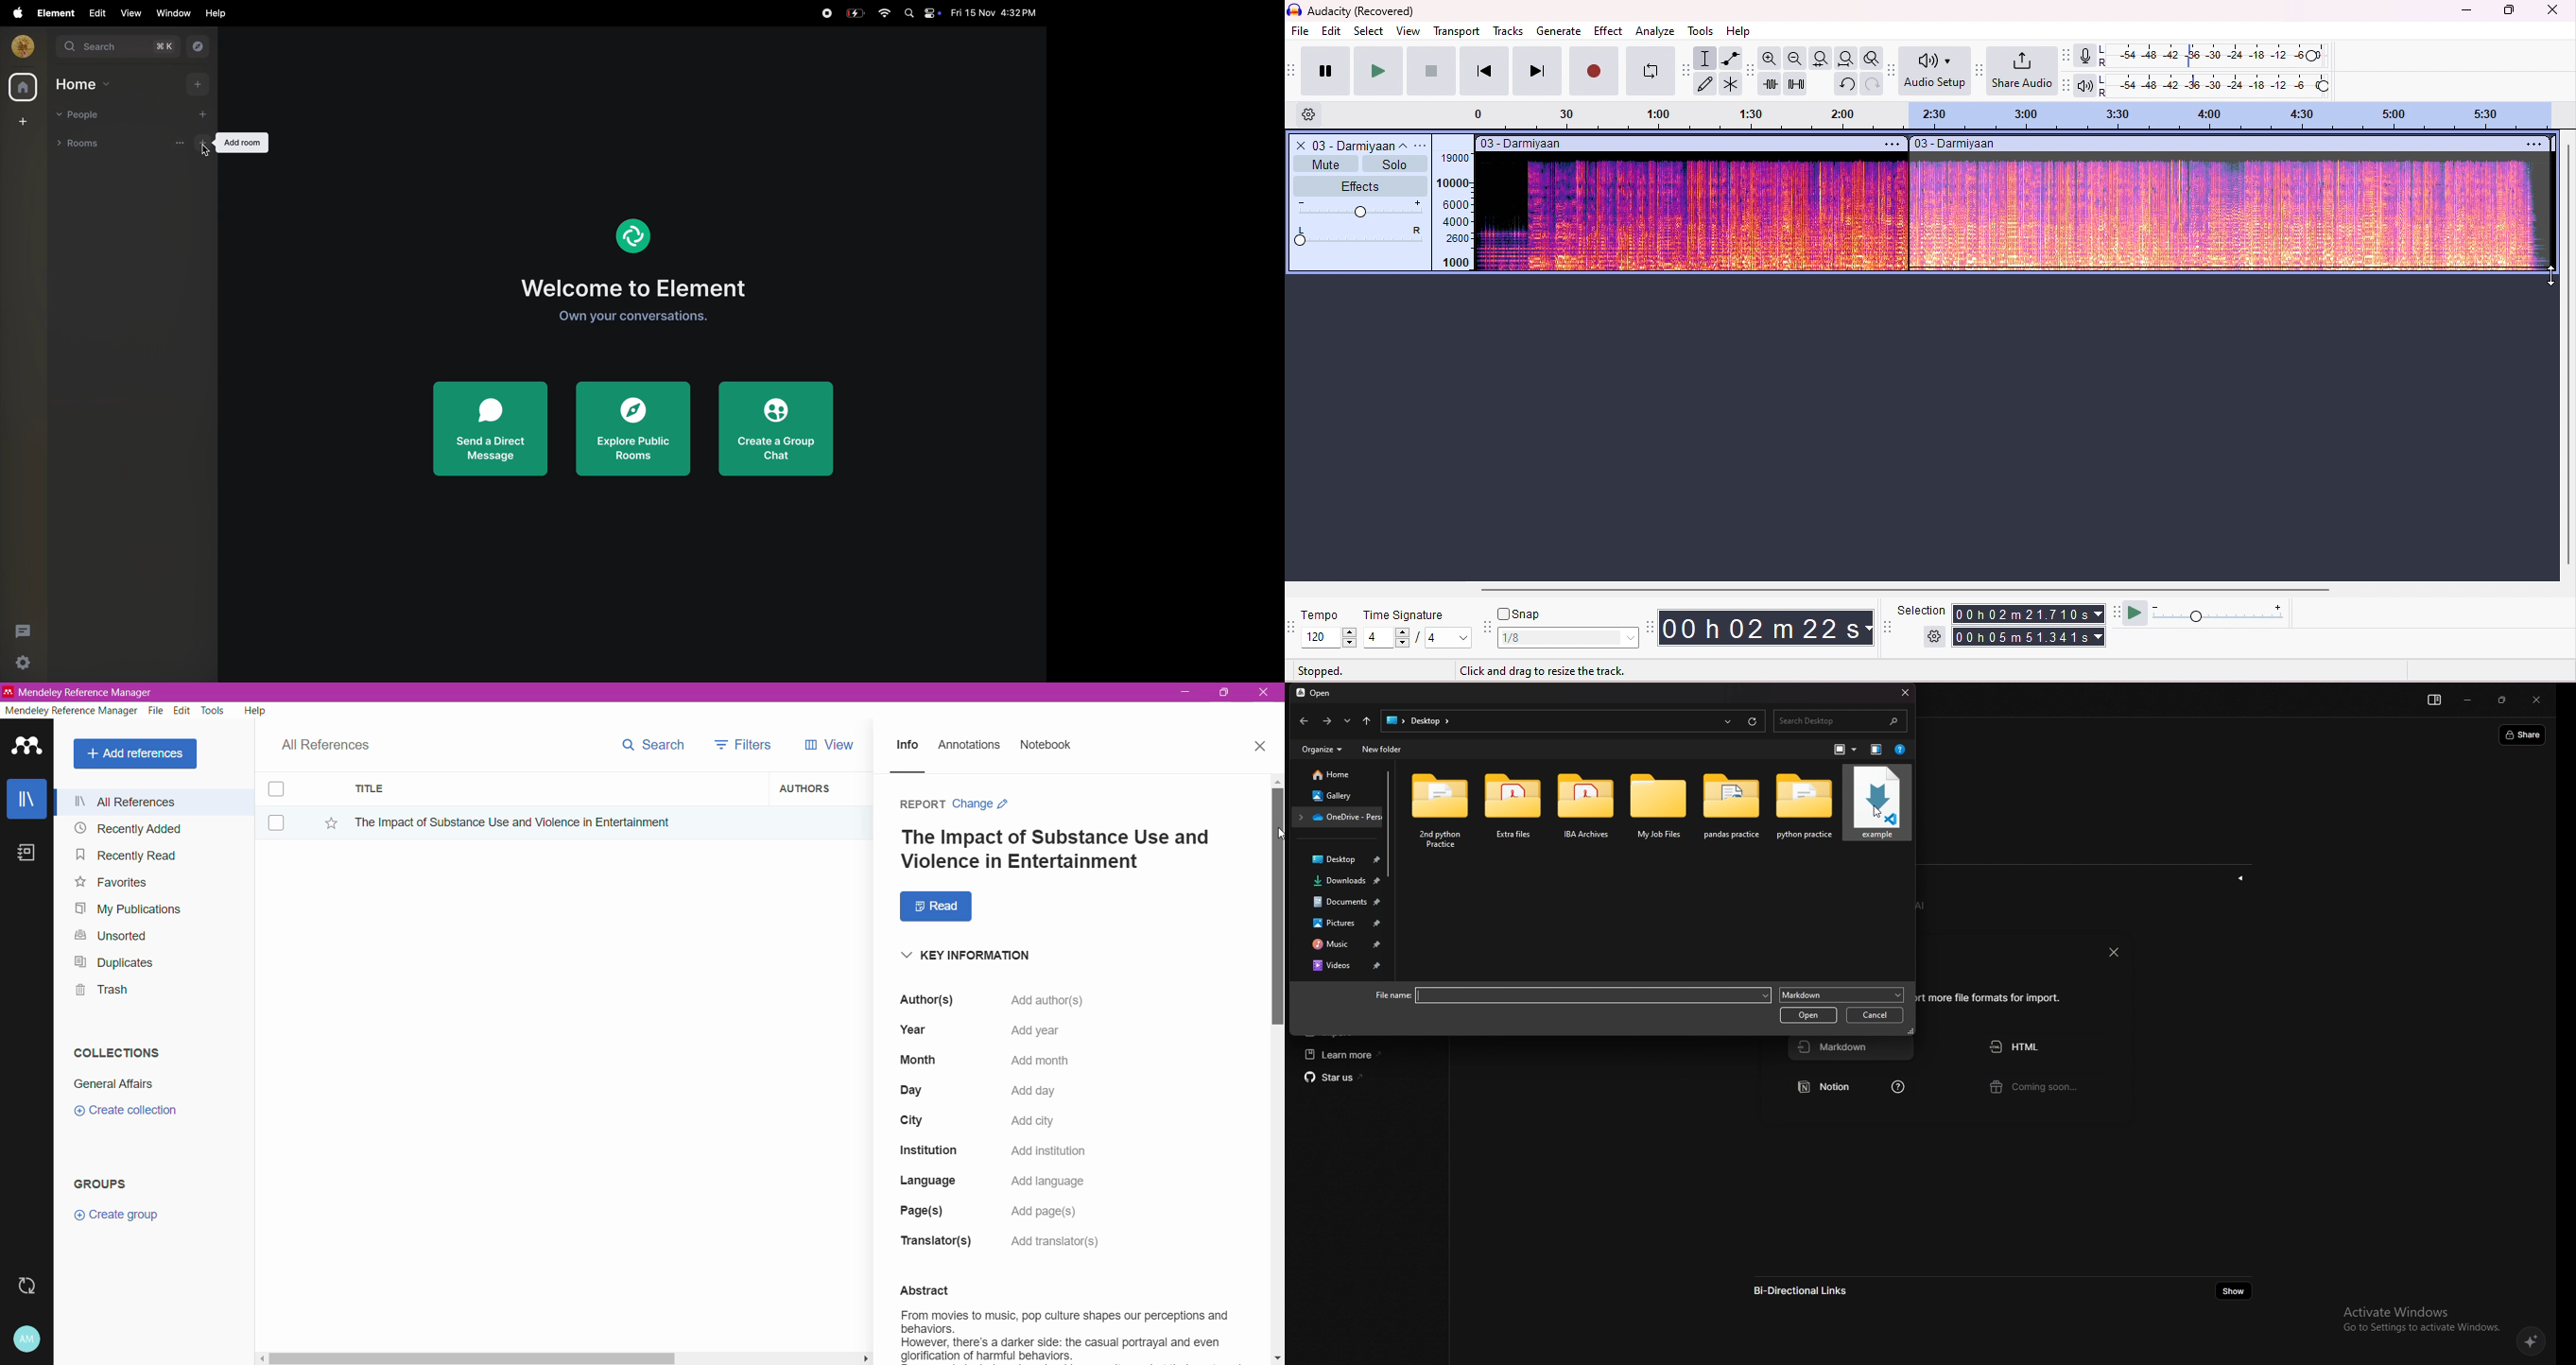 This screenshot has height=1372, width=2576. Describe the element at coordinates (1185, 693) in the screenshot. I see `Minimize` at that location.